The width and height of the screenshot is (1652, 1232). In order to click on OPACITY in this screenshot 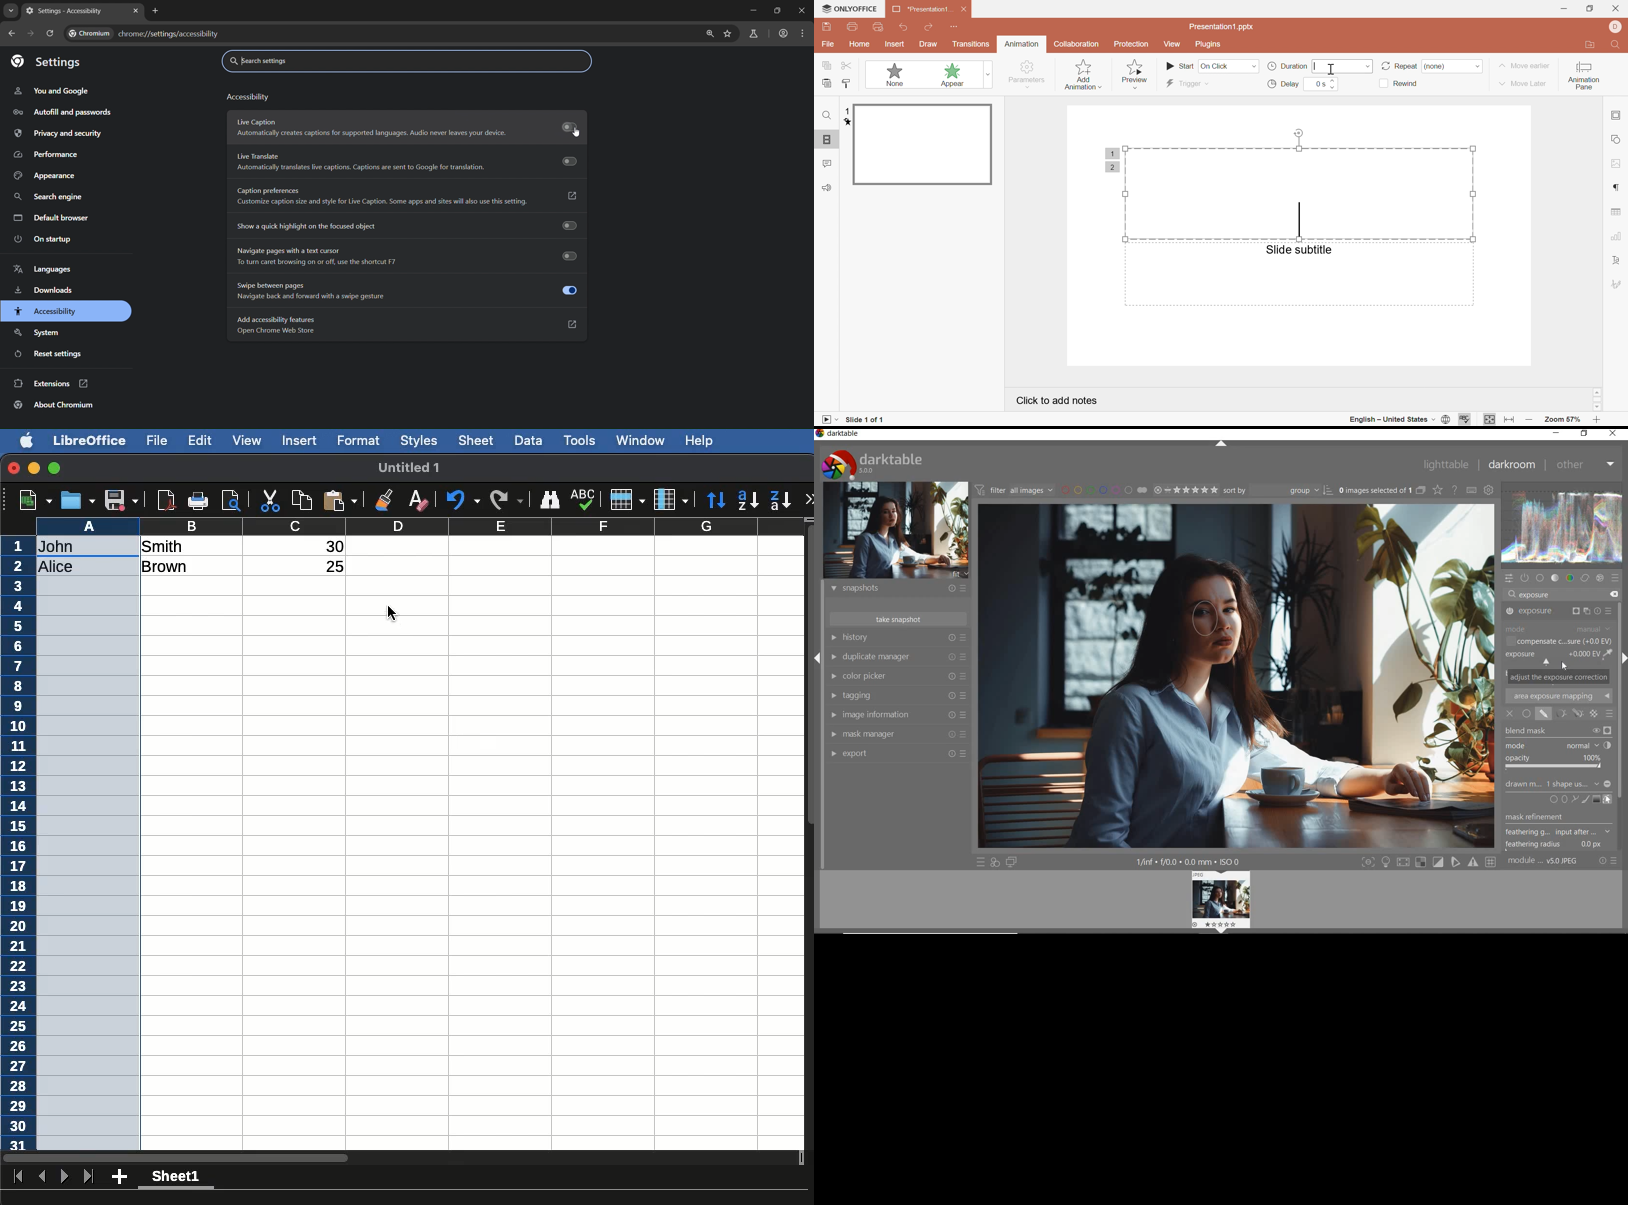, I will do `click(1556, 763)`.